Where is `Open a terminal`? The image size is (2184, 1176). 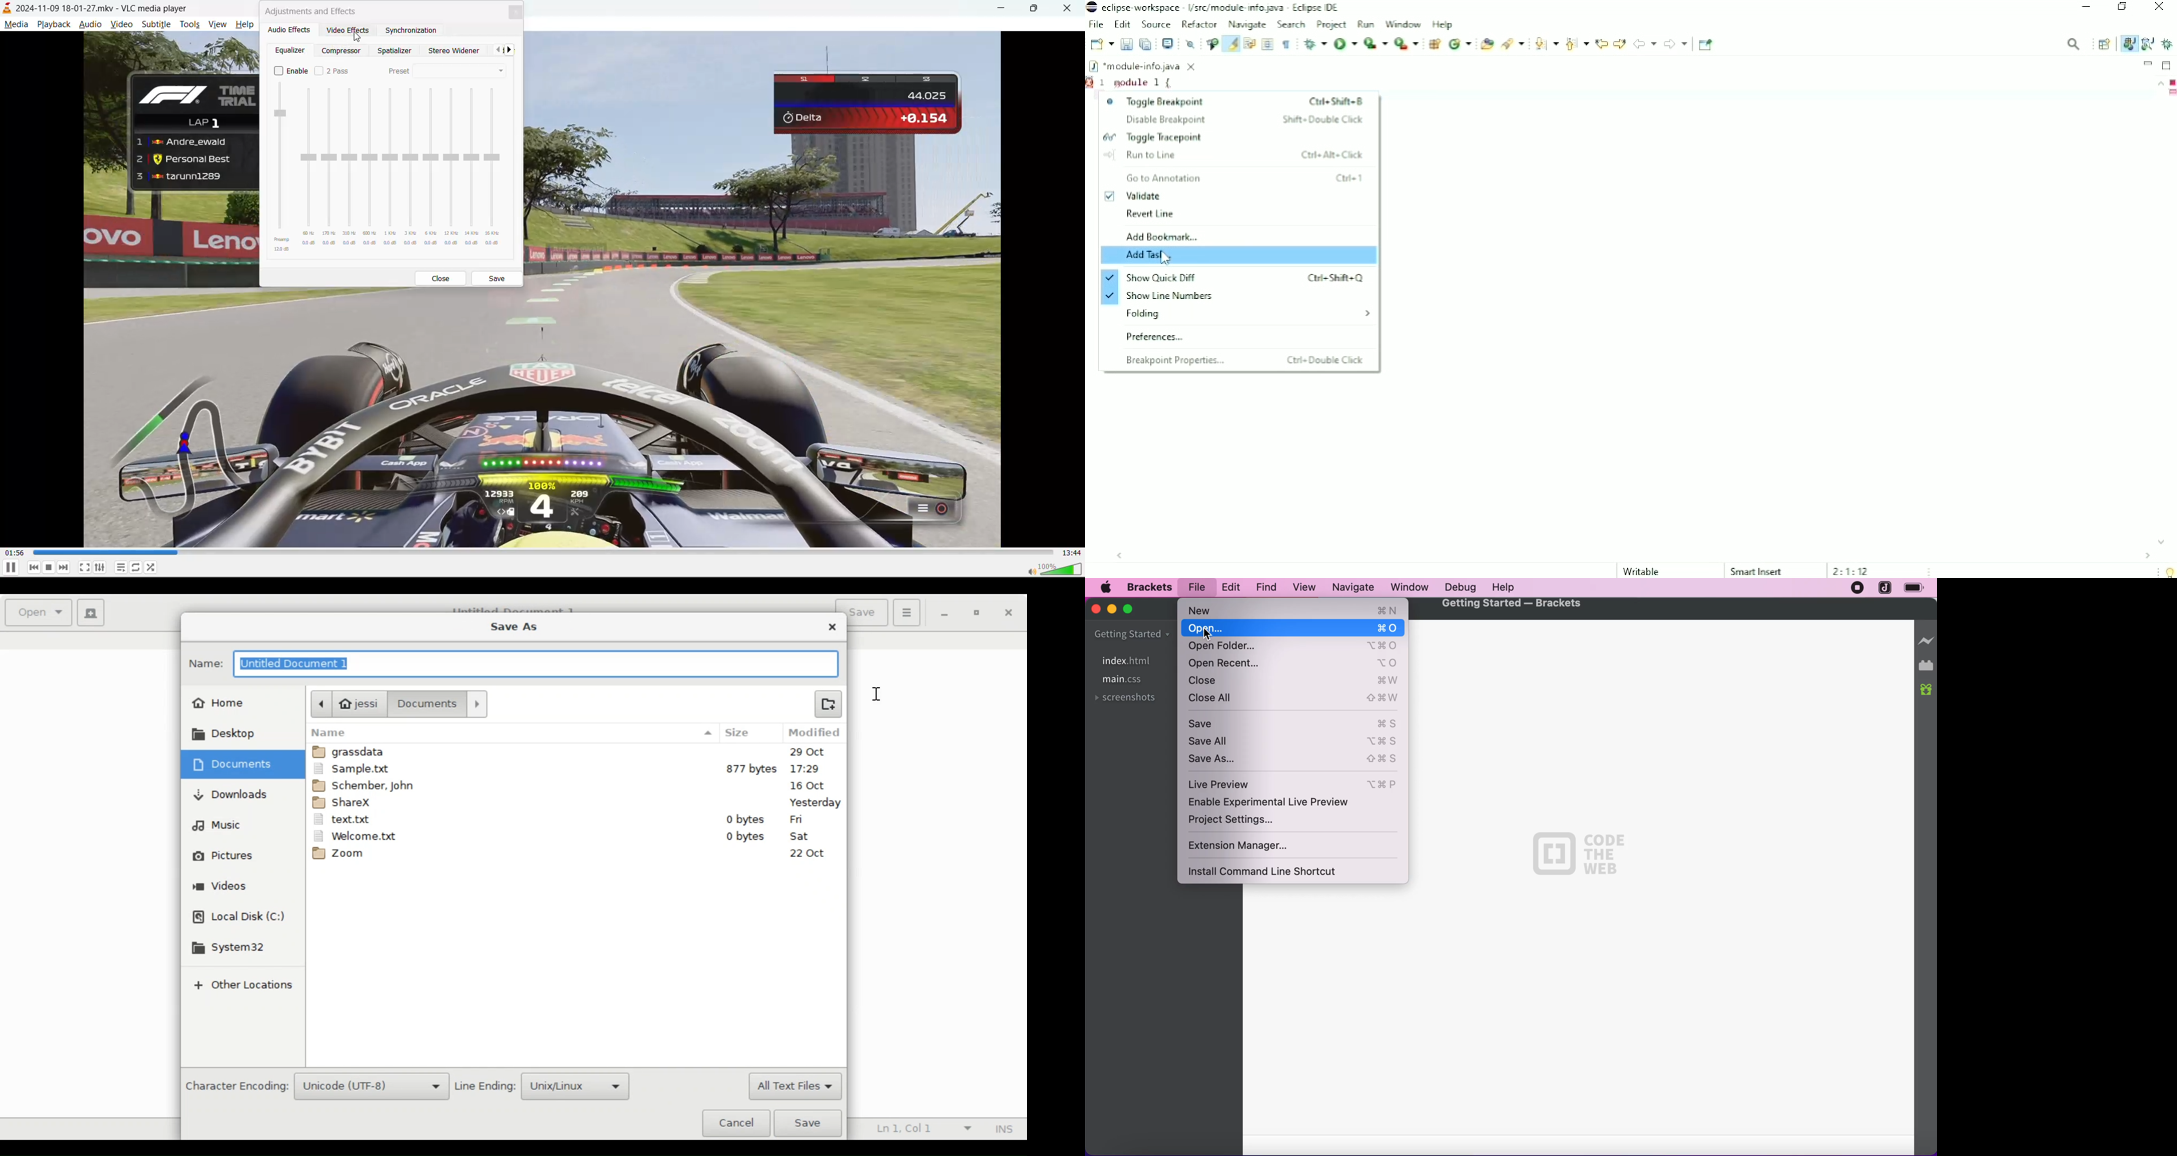
Open a terminal is located at coordinates (1167, 44).